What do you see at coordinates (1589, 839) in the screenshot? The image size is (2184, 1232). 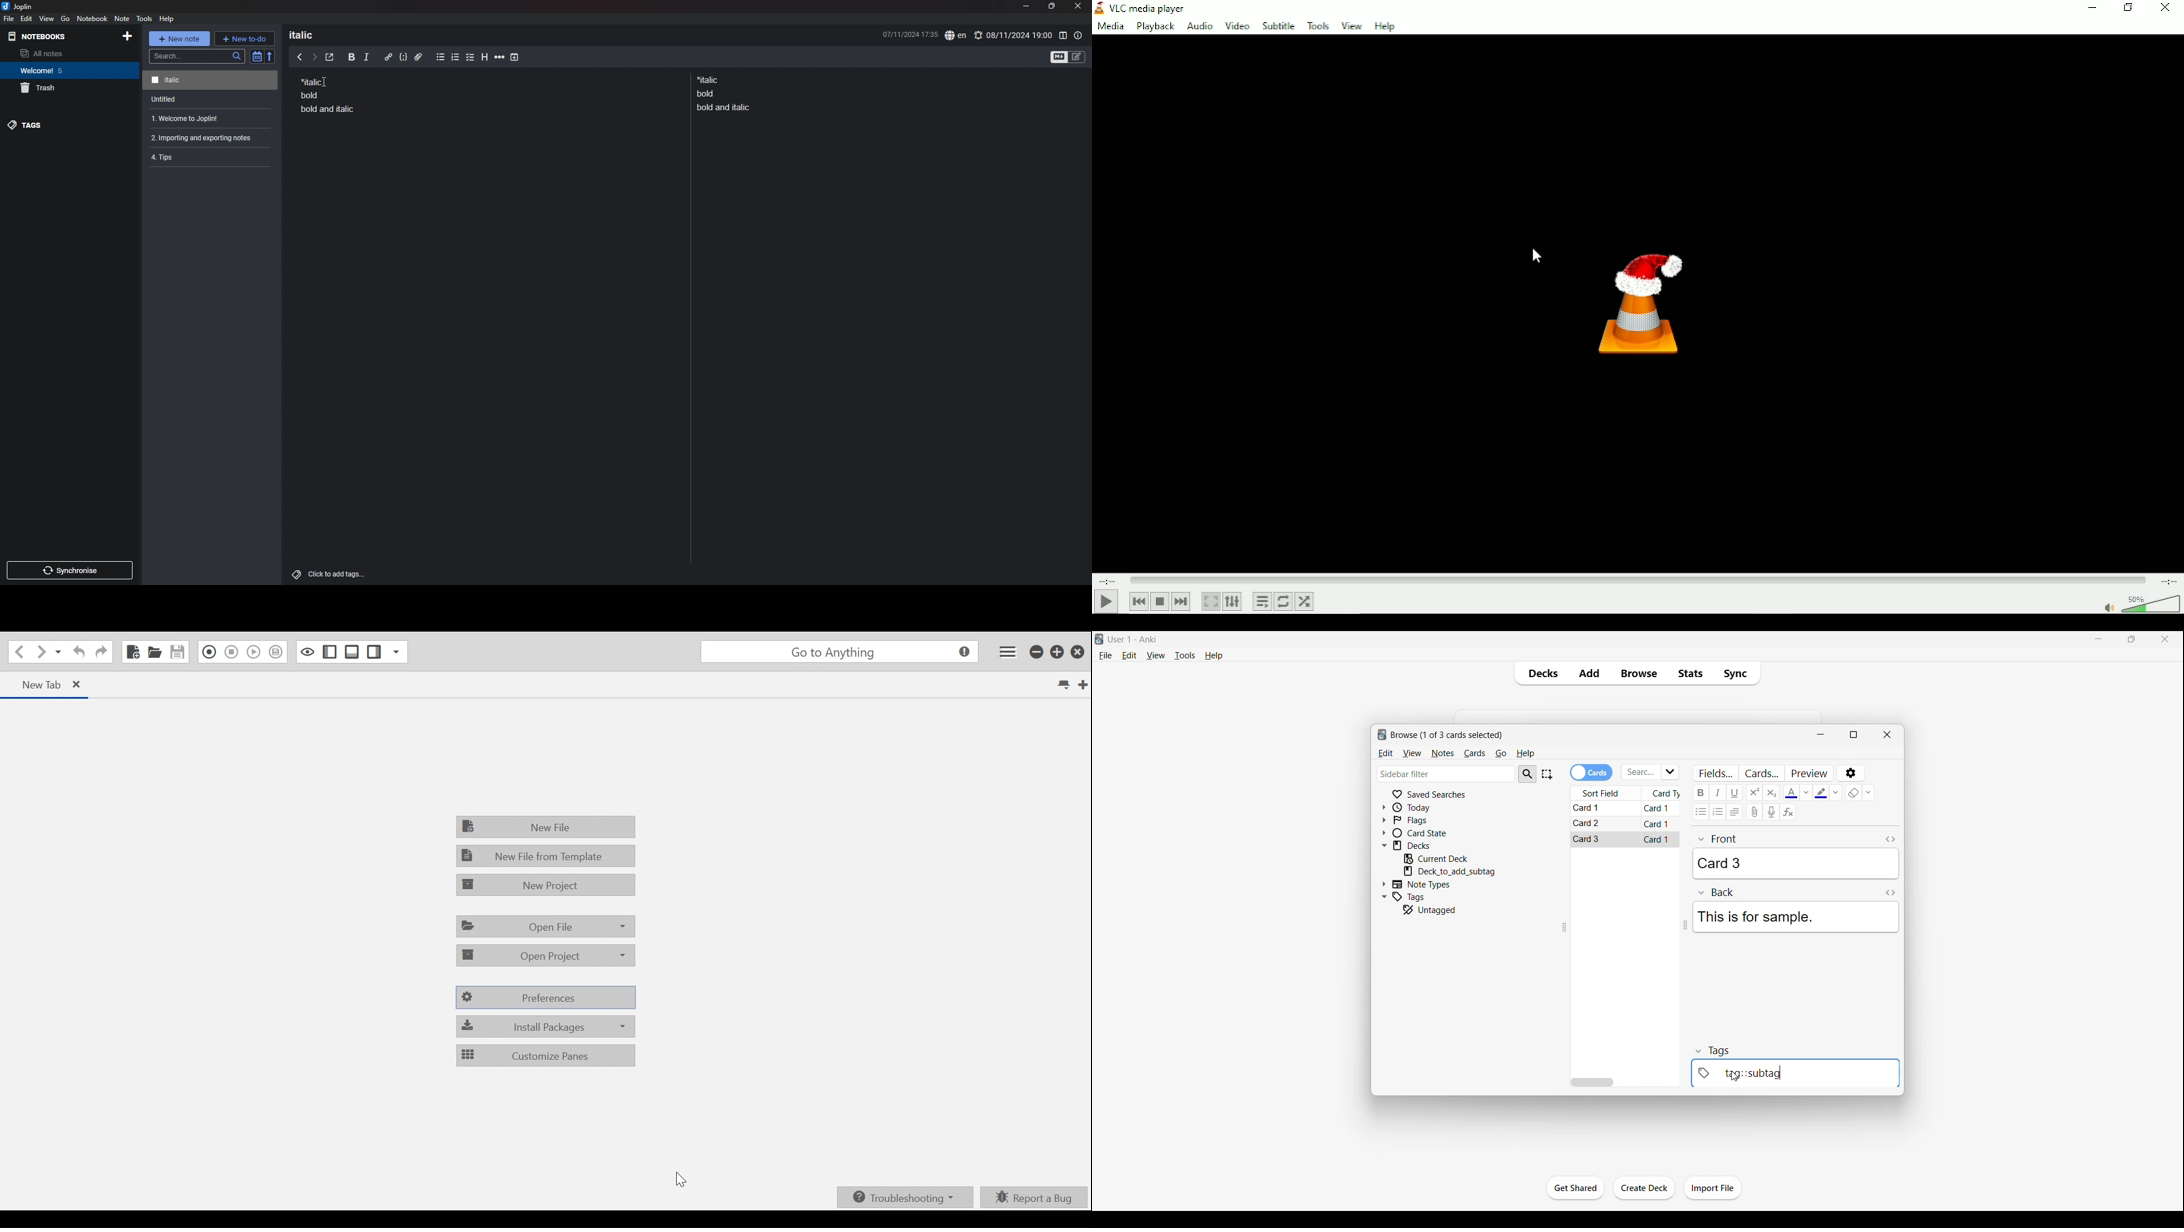 I see `Card 3` at bounding box center [1589, 839].